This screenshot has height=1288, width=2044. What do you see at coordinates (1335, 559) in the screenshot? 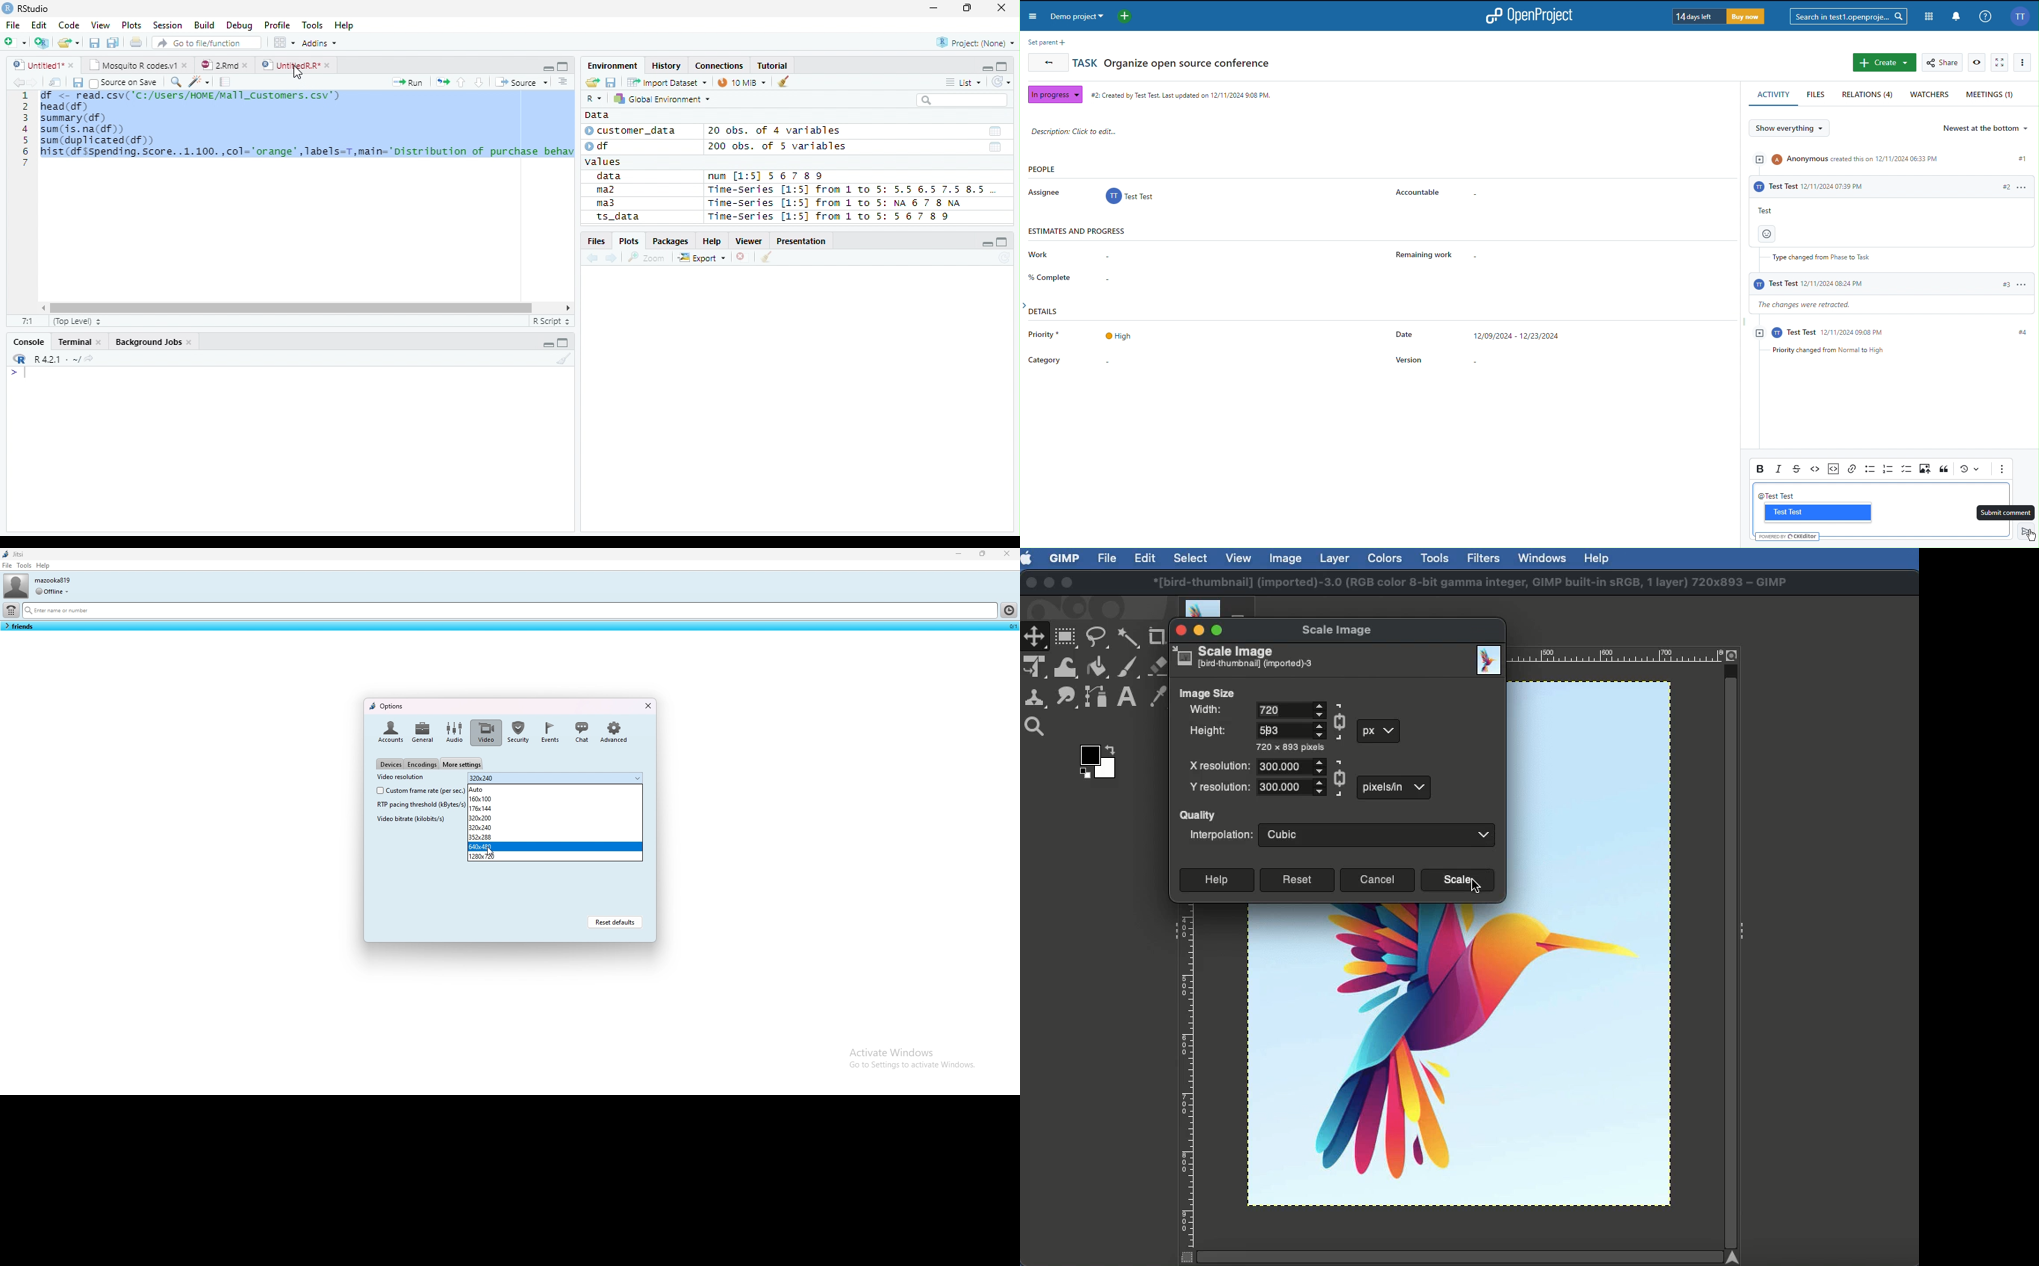
I see `Layer` at bounding box center [1335, 559].